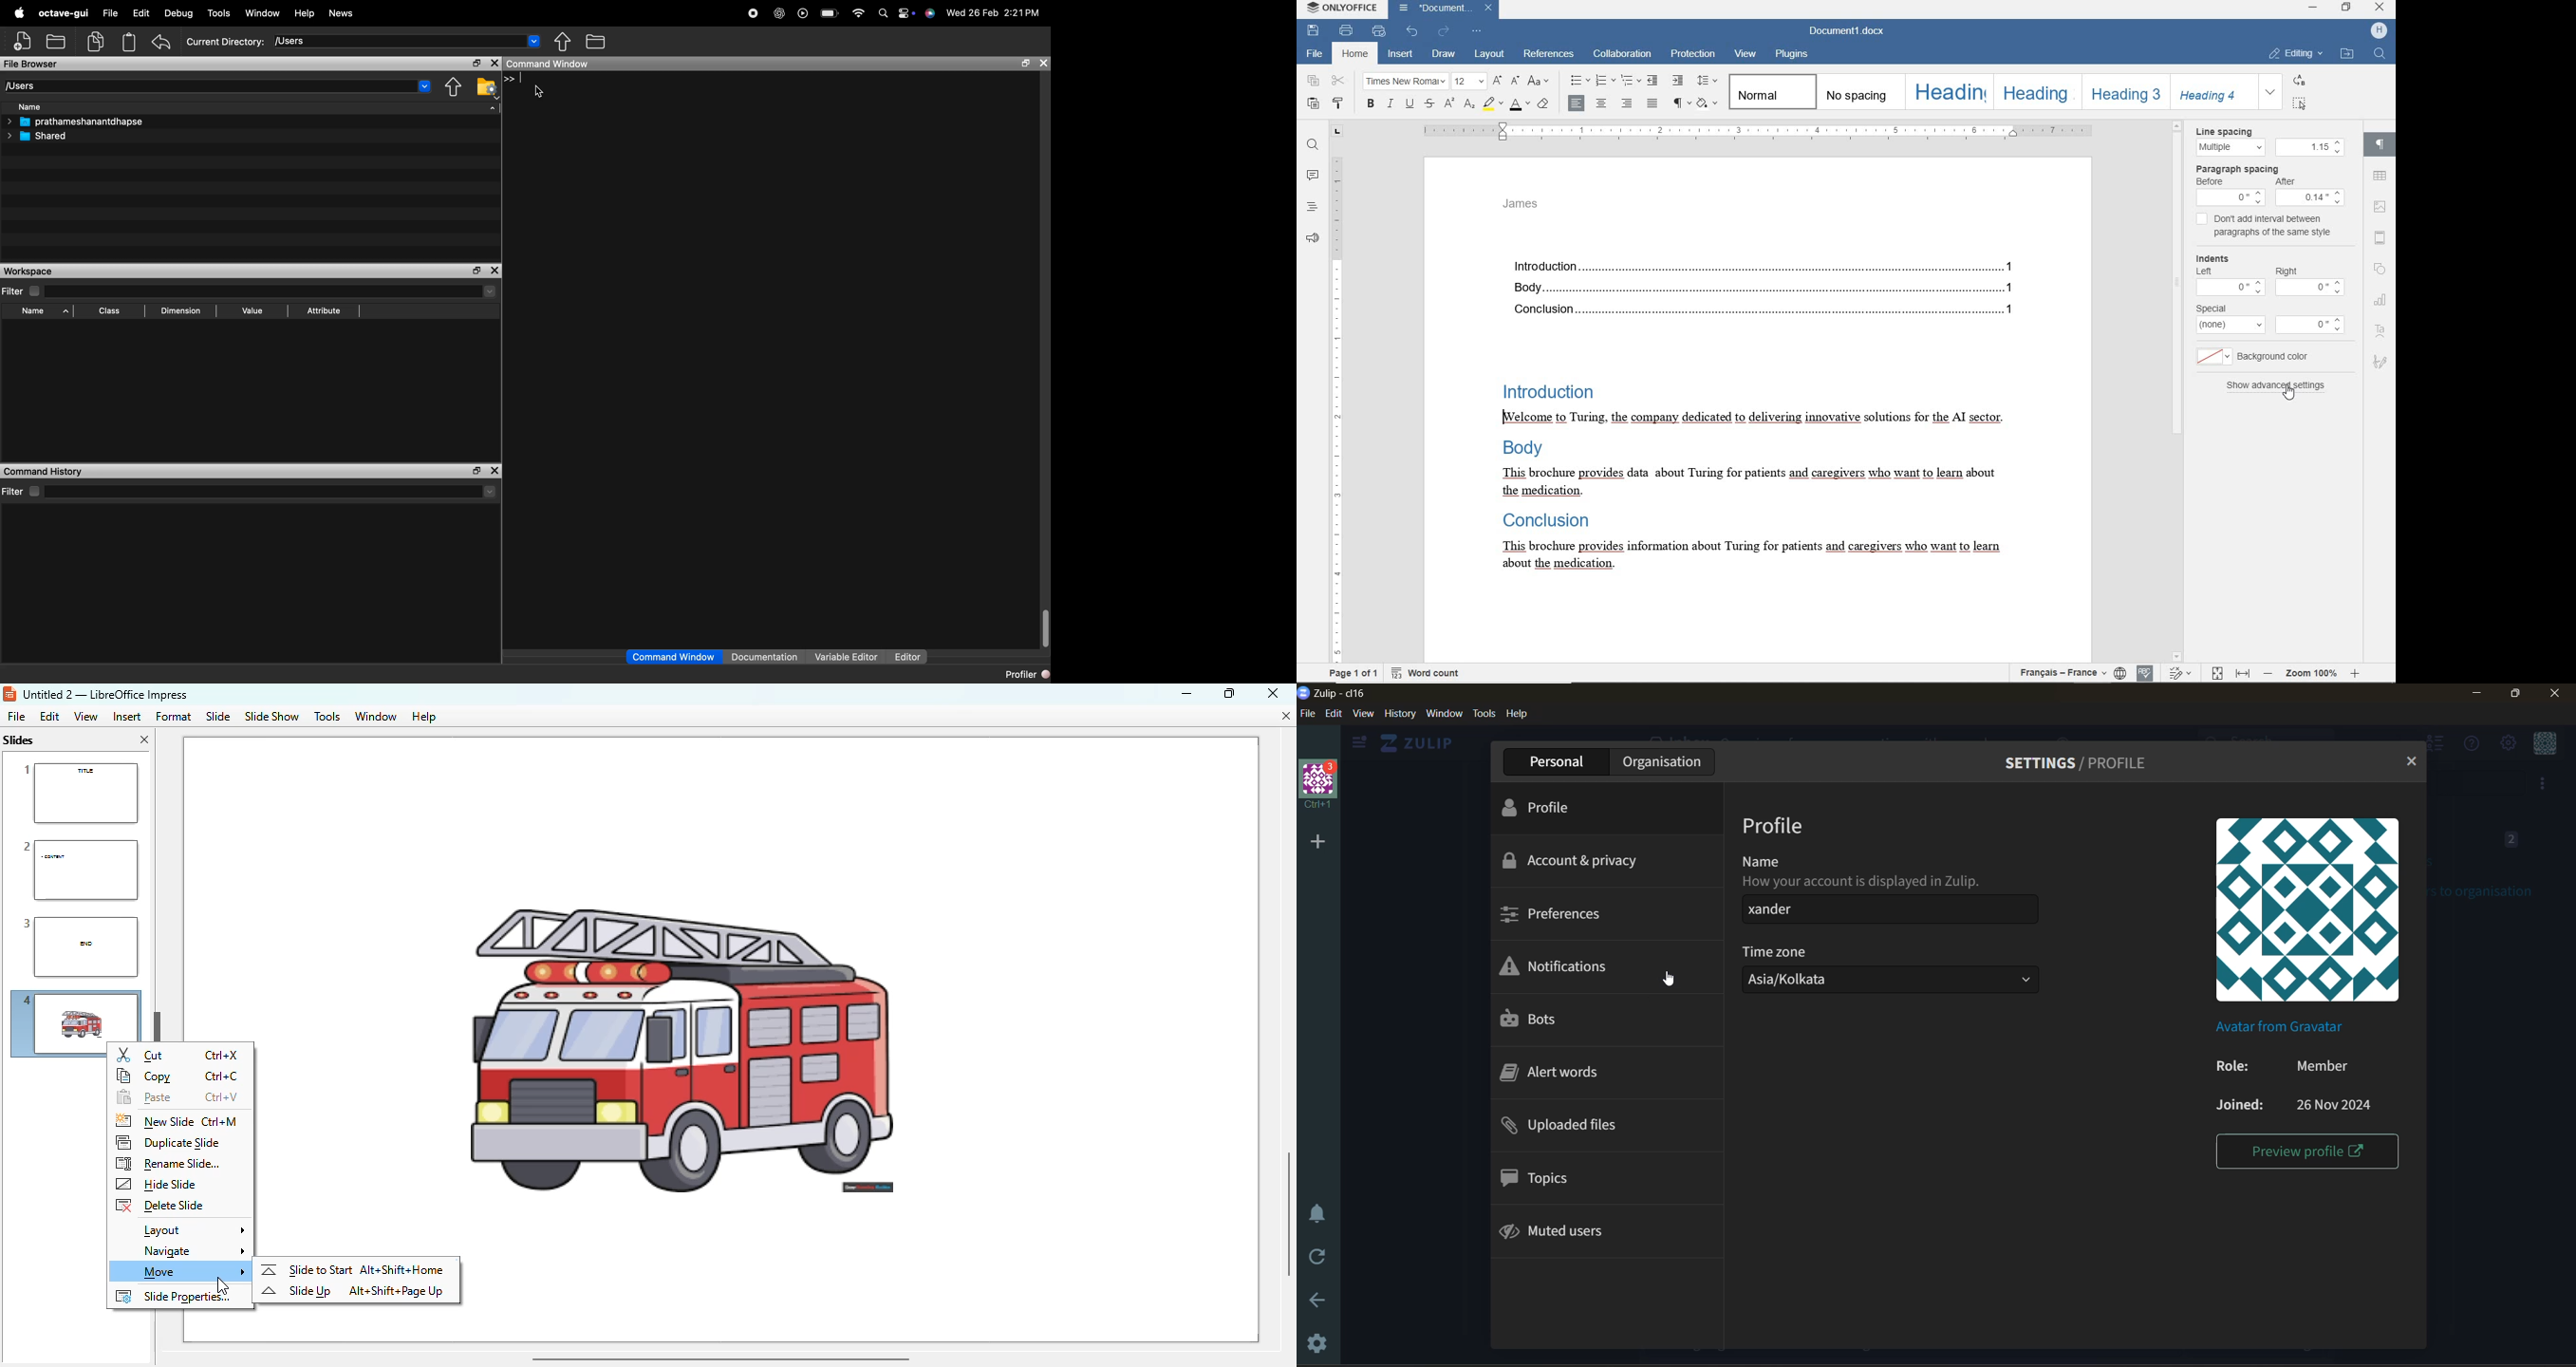 The width and height of the screenshot is (2576, 1372). I want to click on wifi, so click(861, 10).